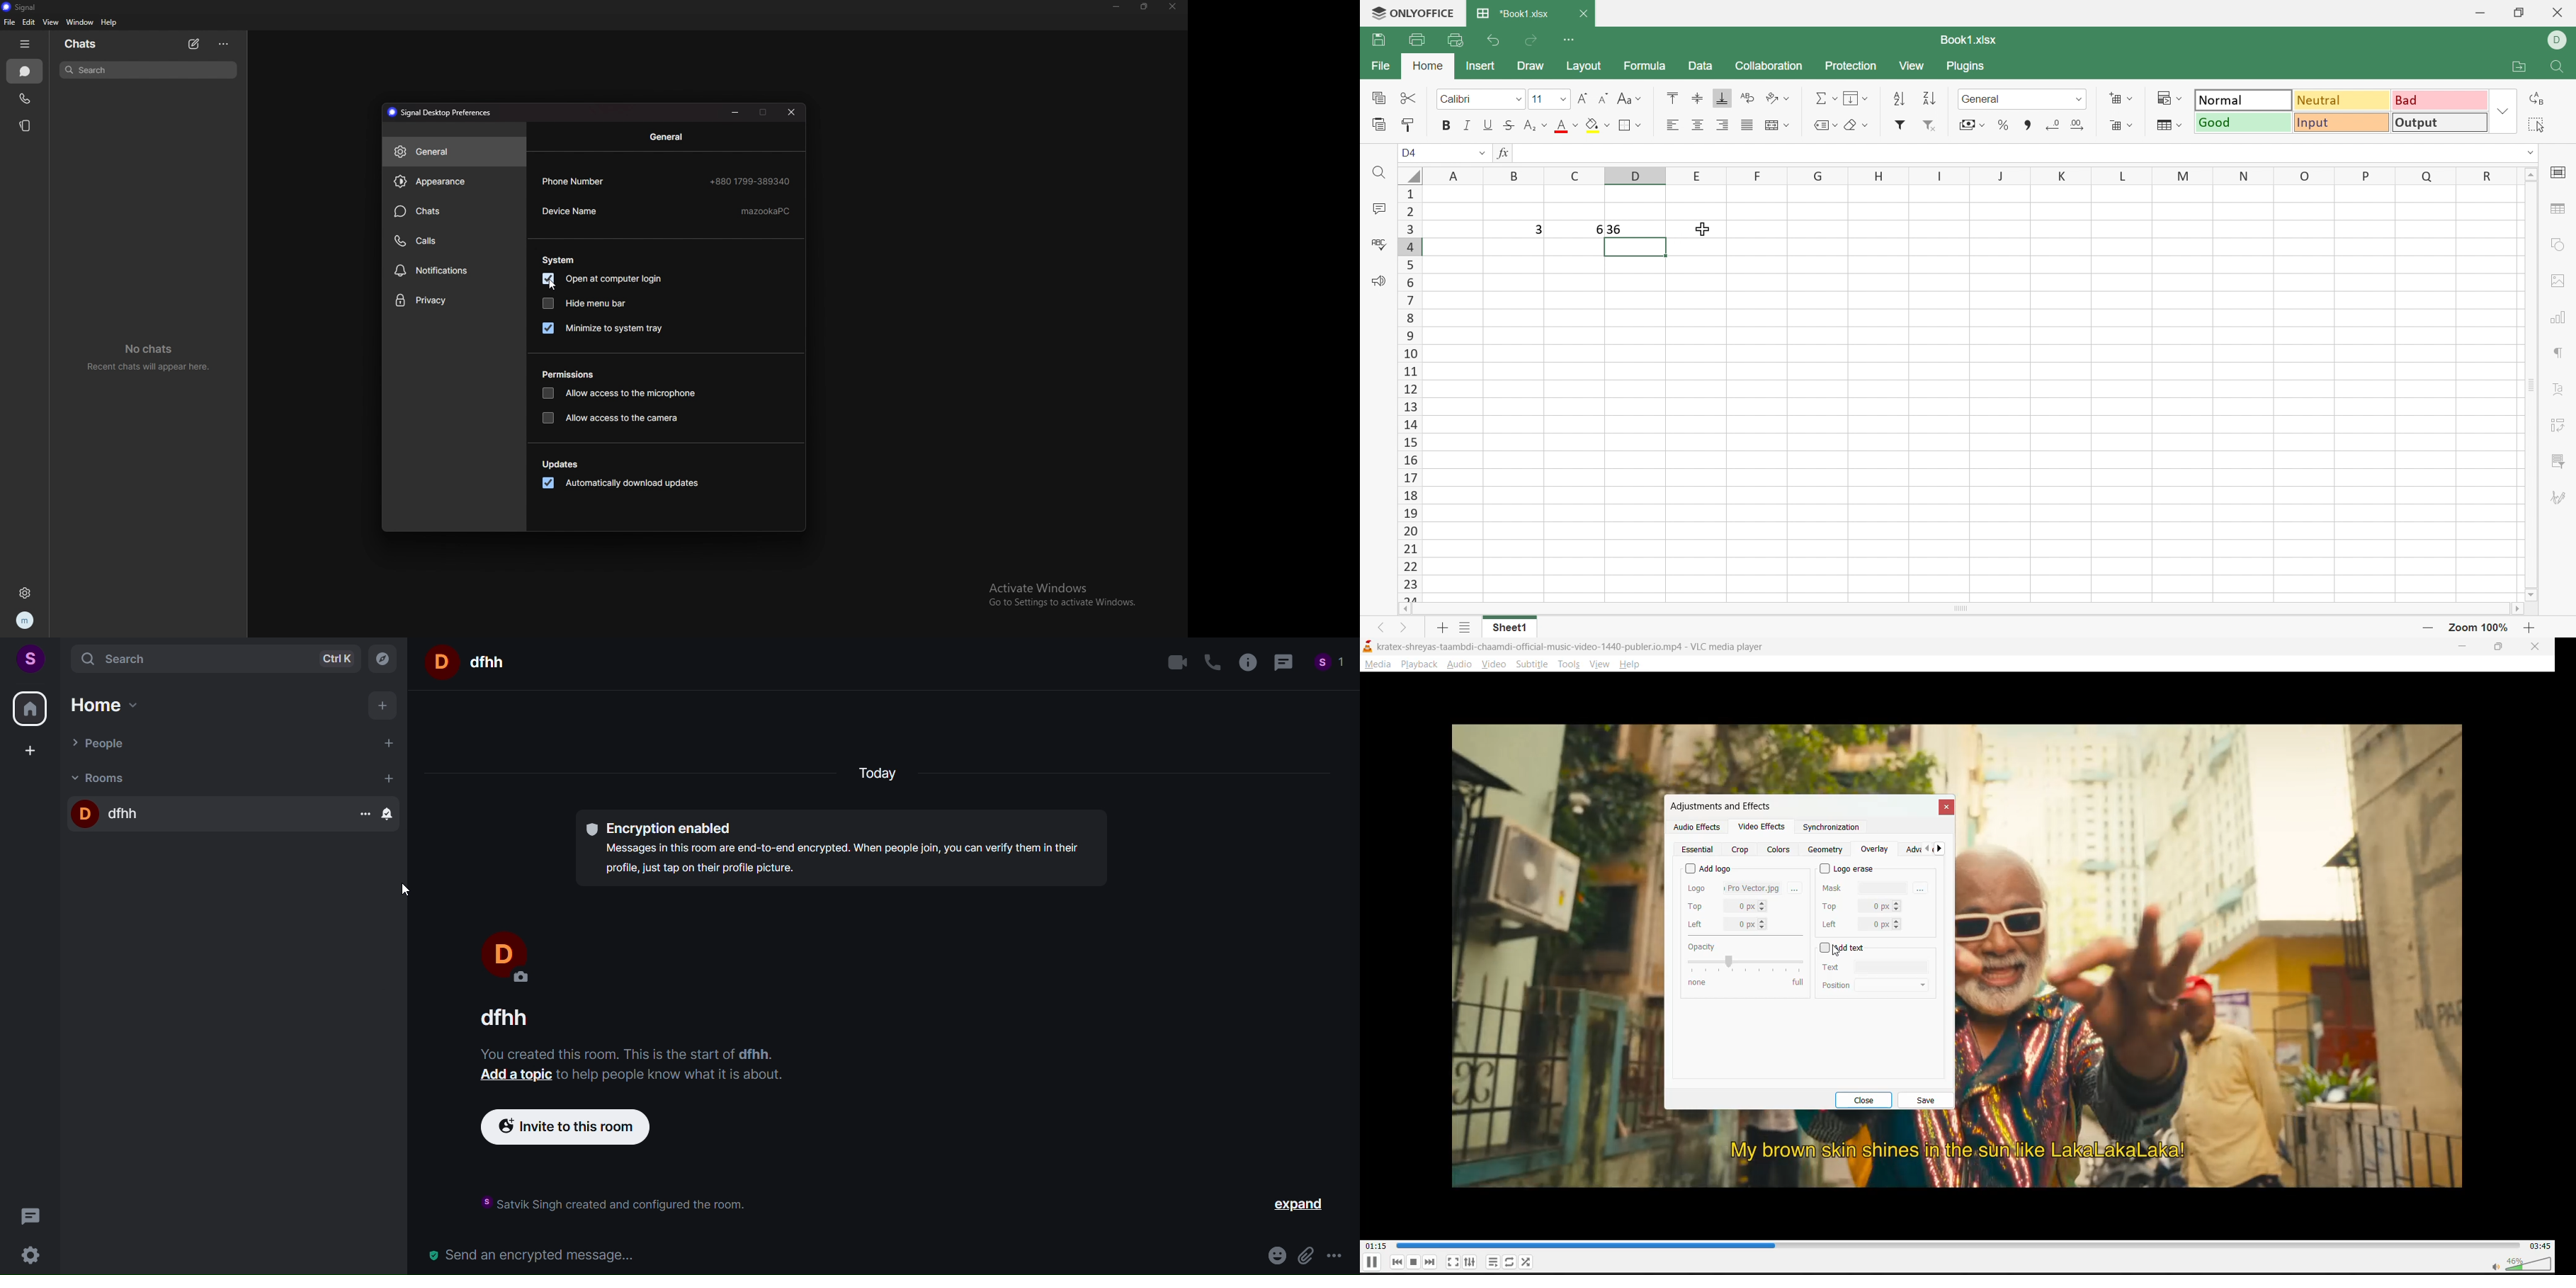 This screenshot has height=1288, width=2576. Describe the element at coordinates (443, 113) in the screenshot. I see `signal desktop preferences` at that location.